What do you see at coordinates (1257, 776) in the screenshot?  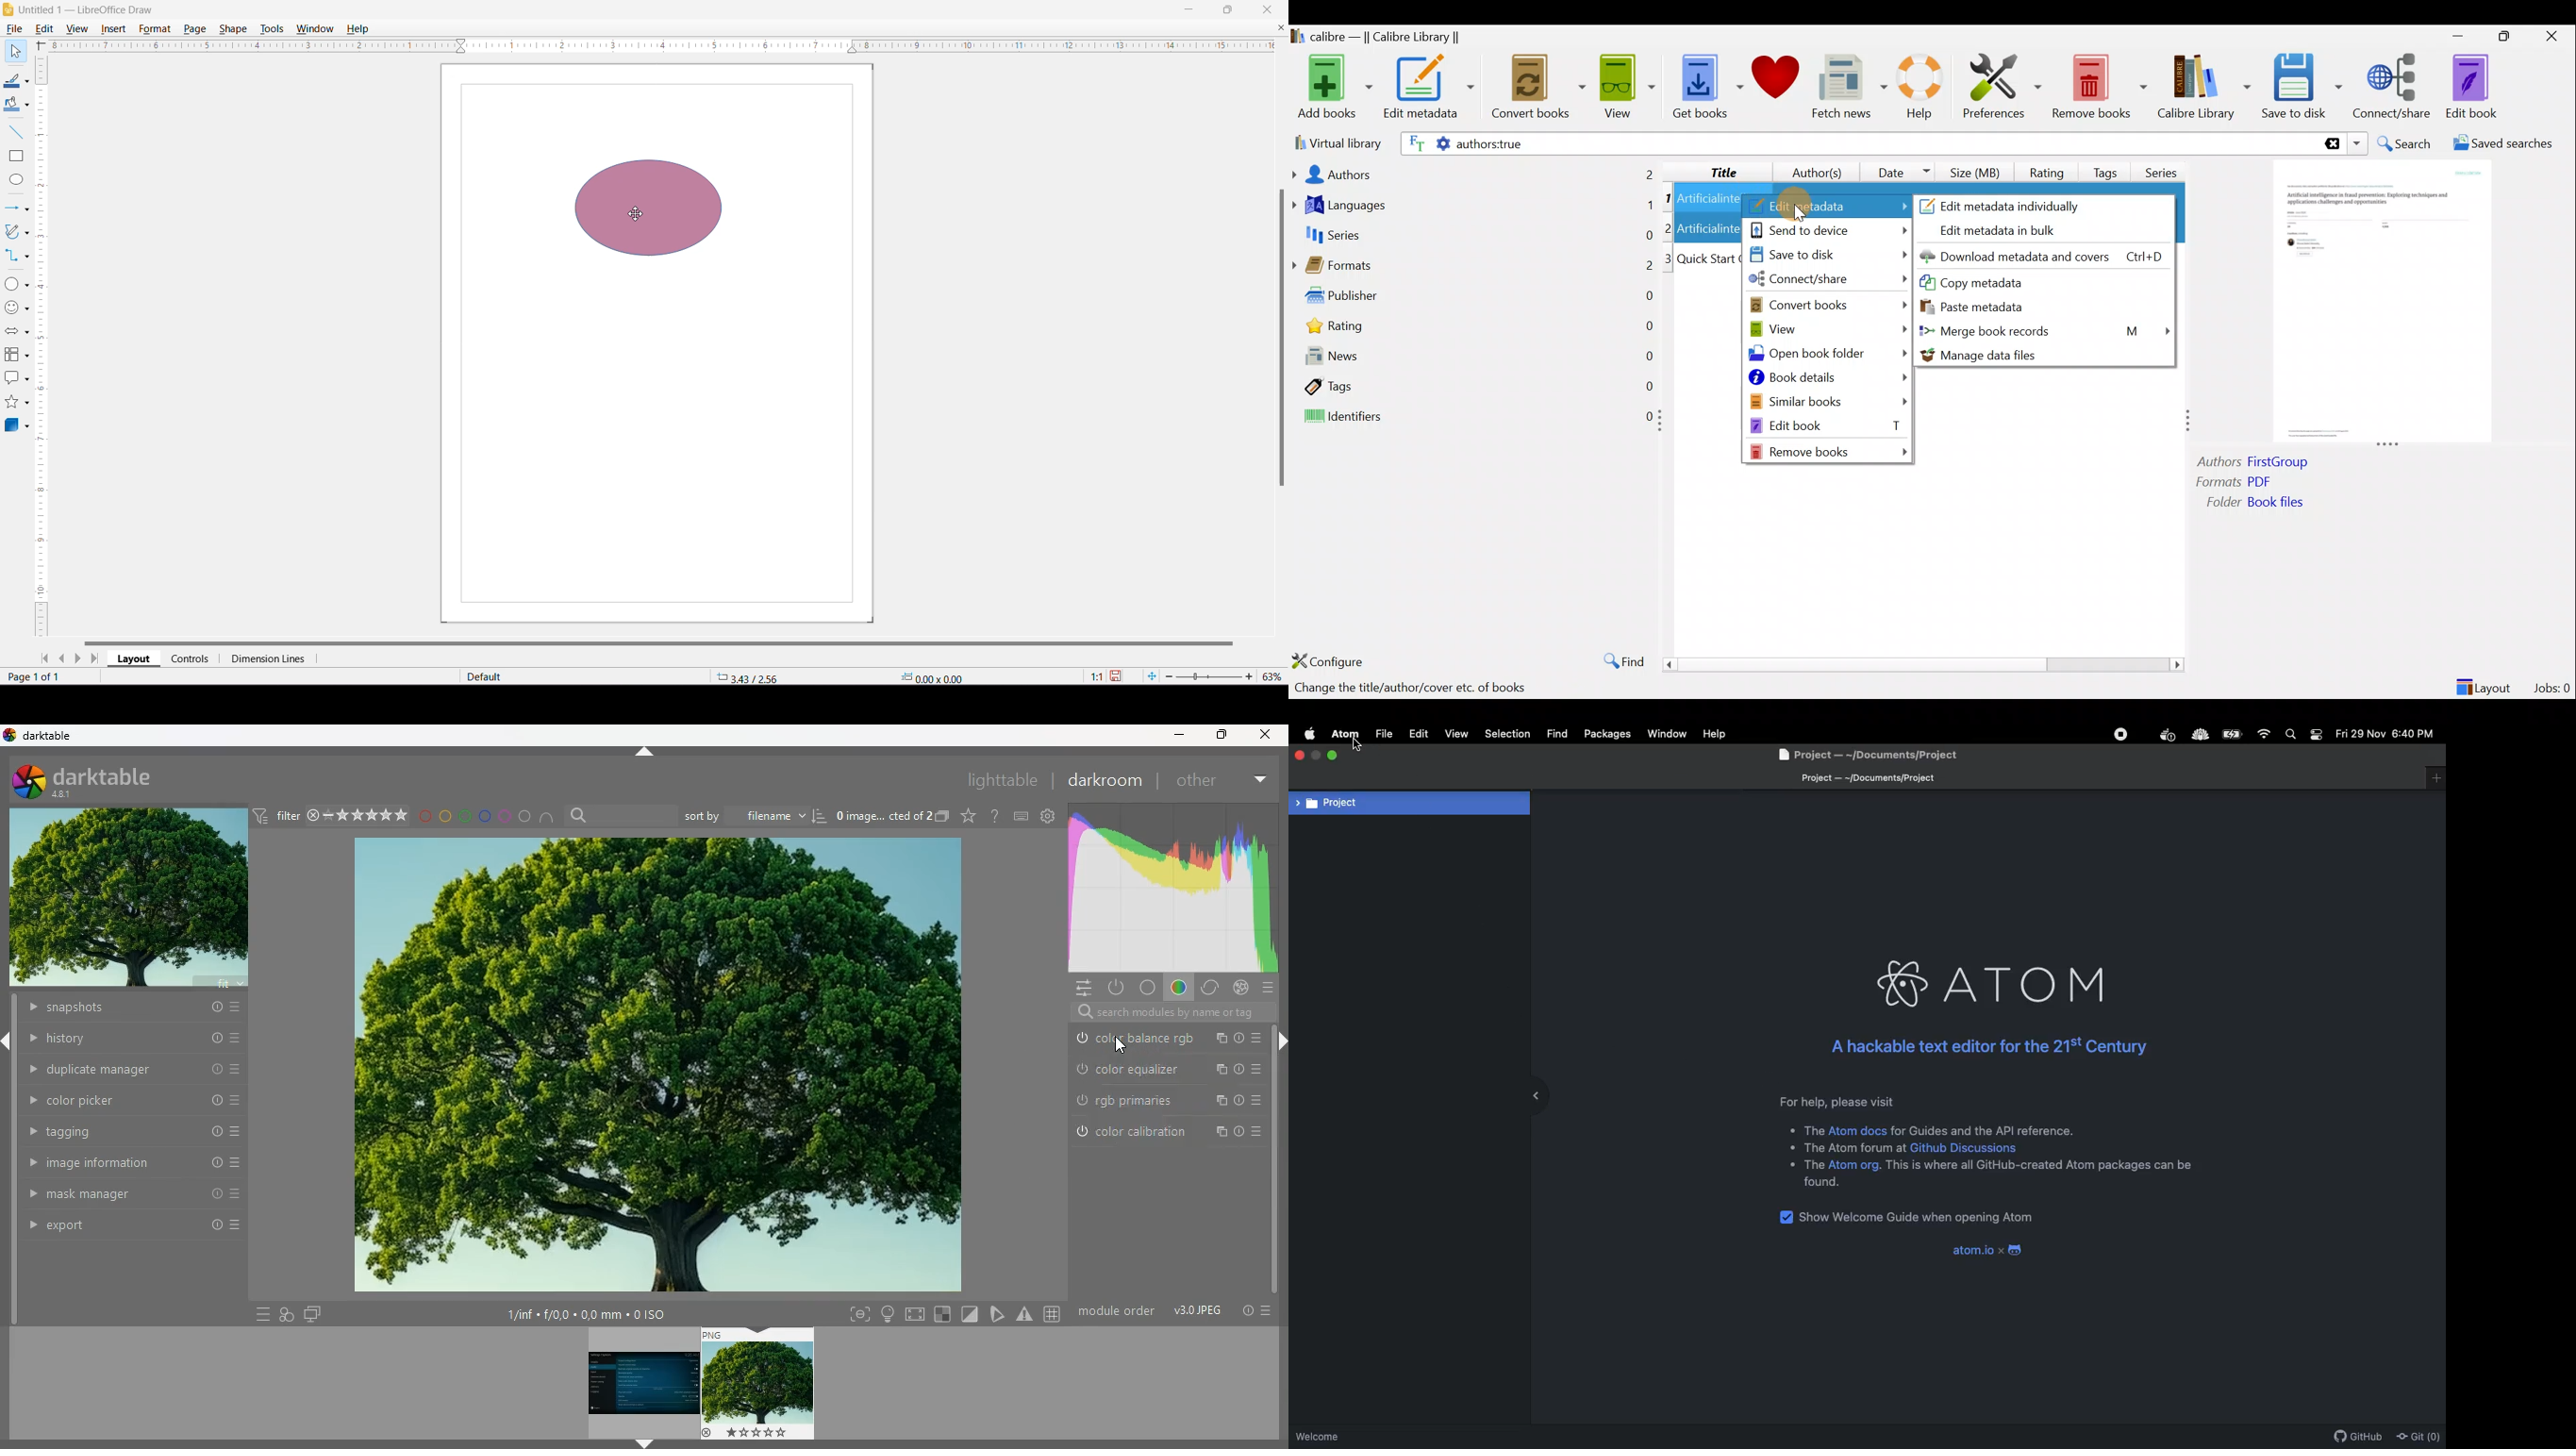 I see `less` at bounding box center [1257, 776].